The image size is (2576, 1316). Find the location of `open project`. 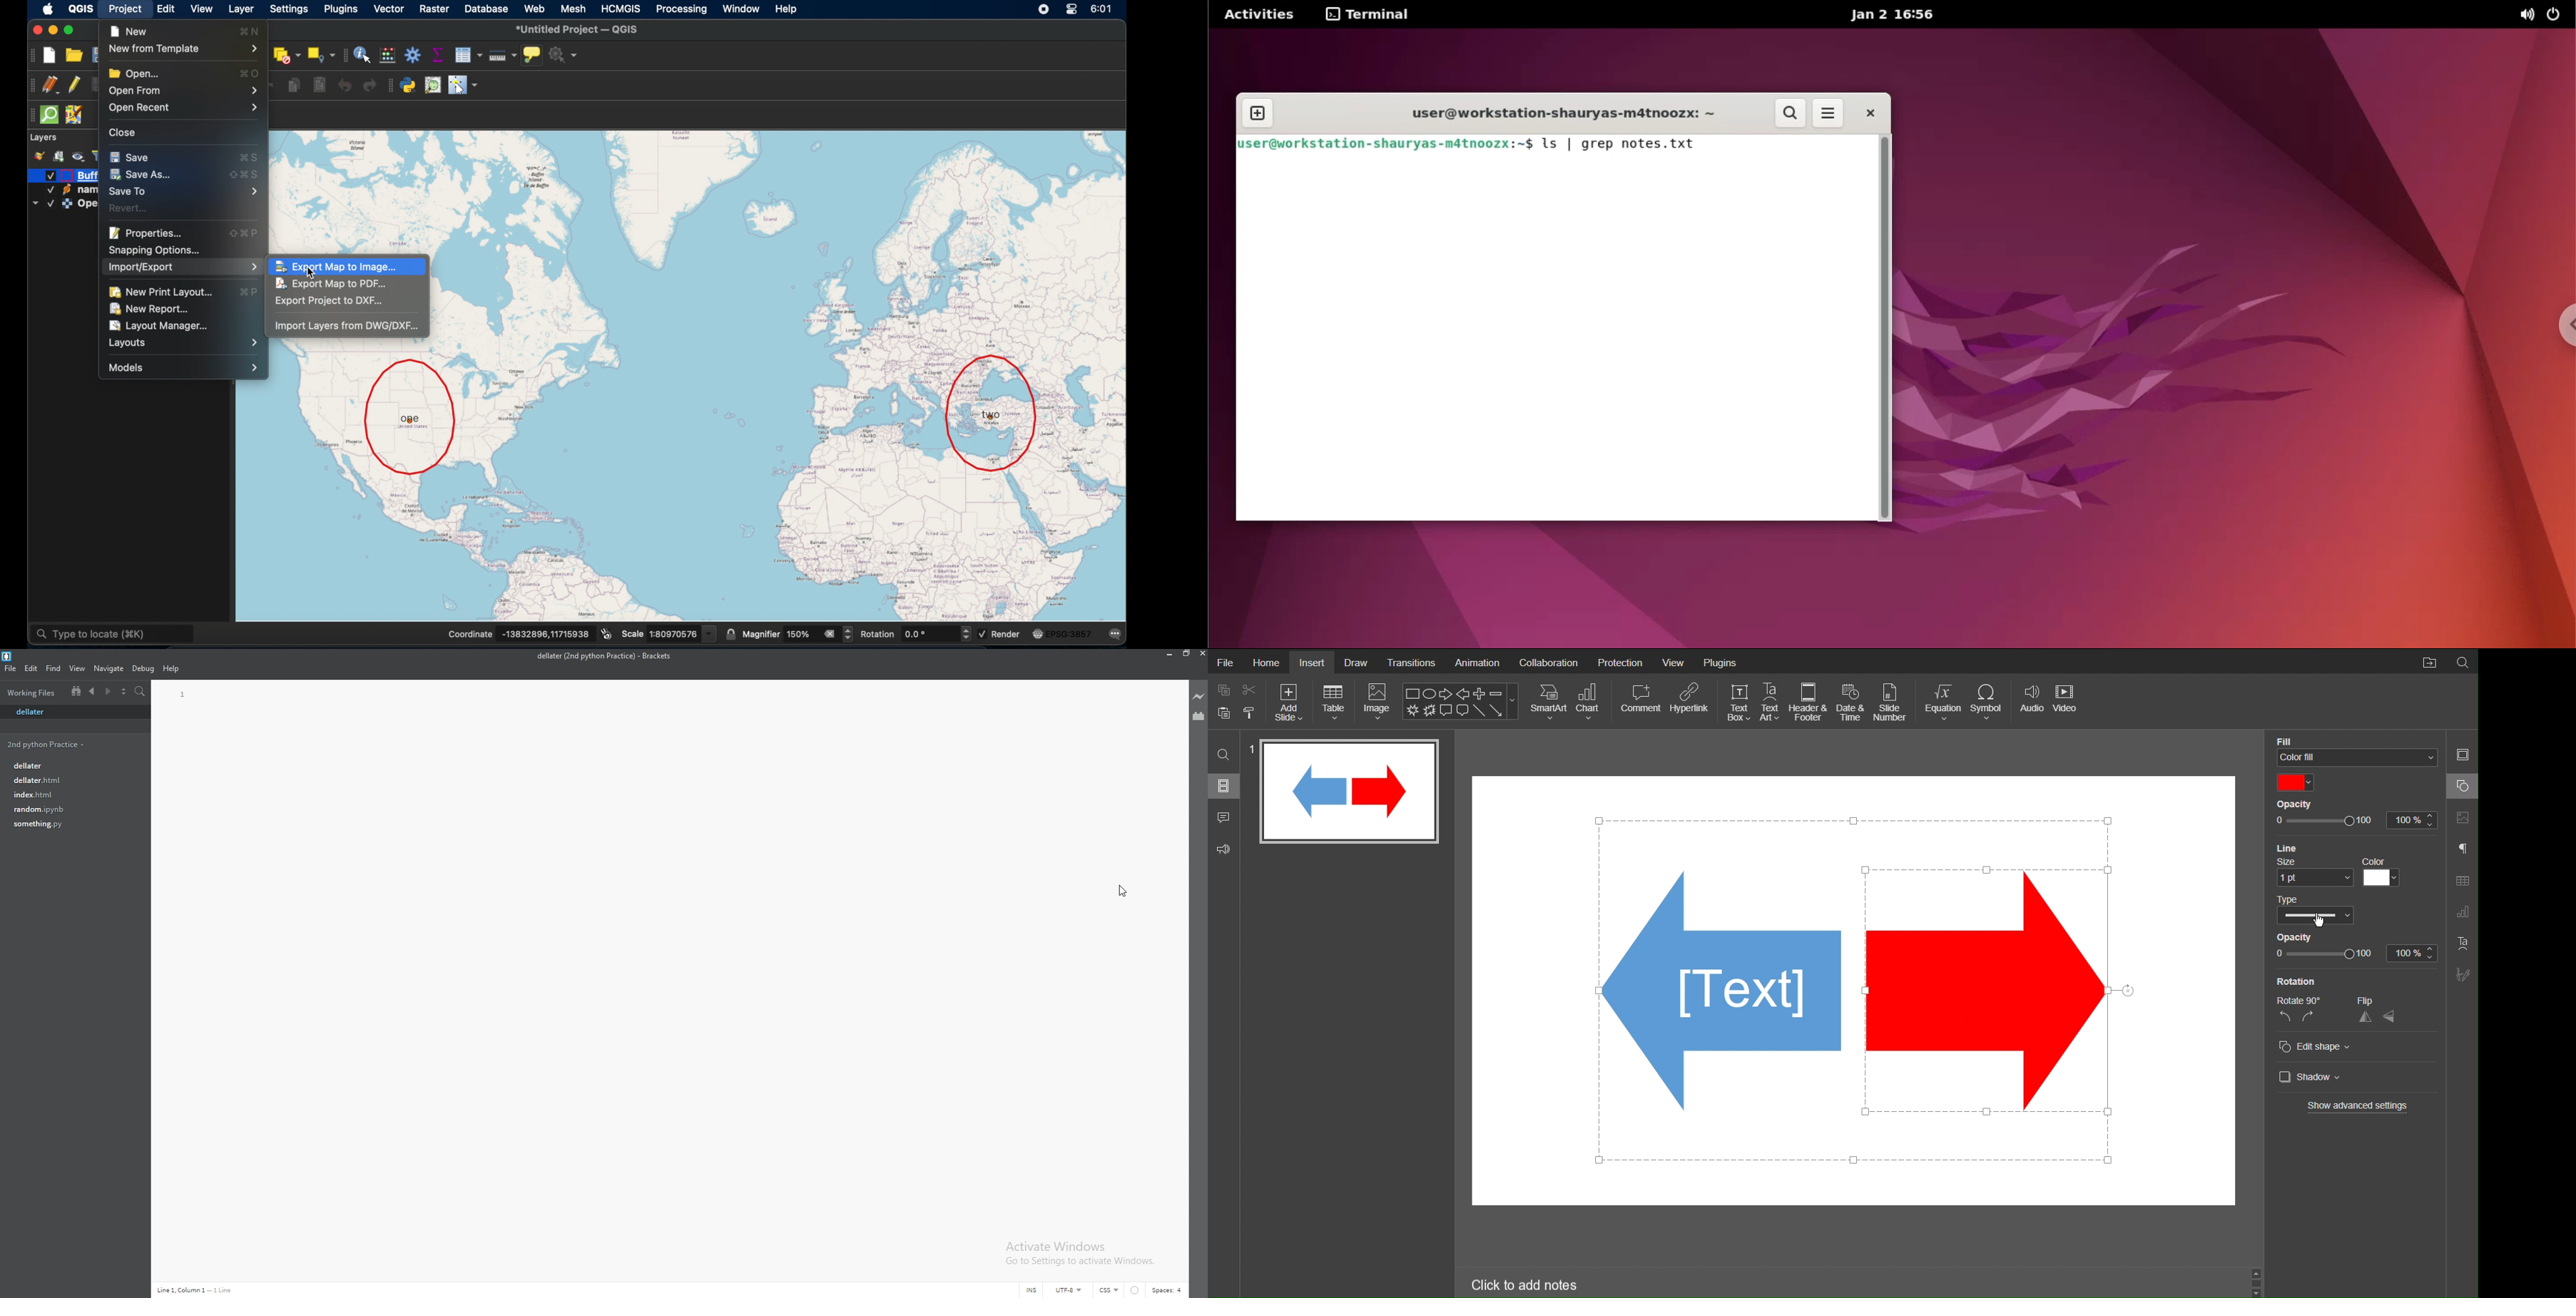

open project is located at coordinates (77, 53).